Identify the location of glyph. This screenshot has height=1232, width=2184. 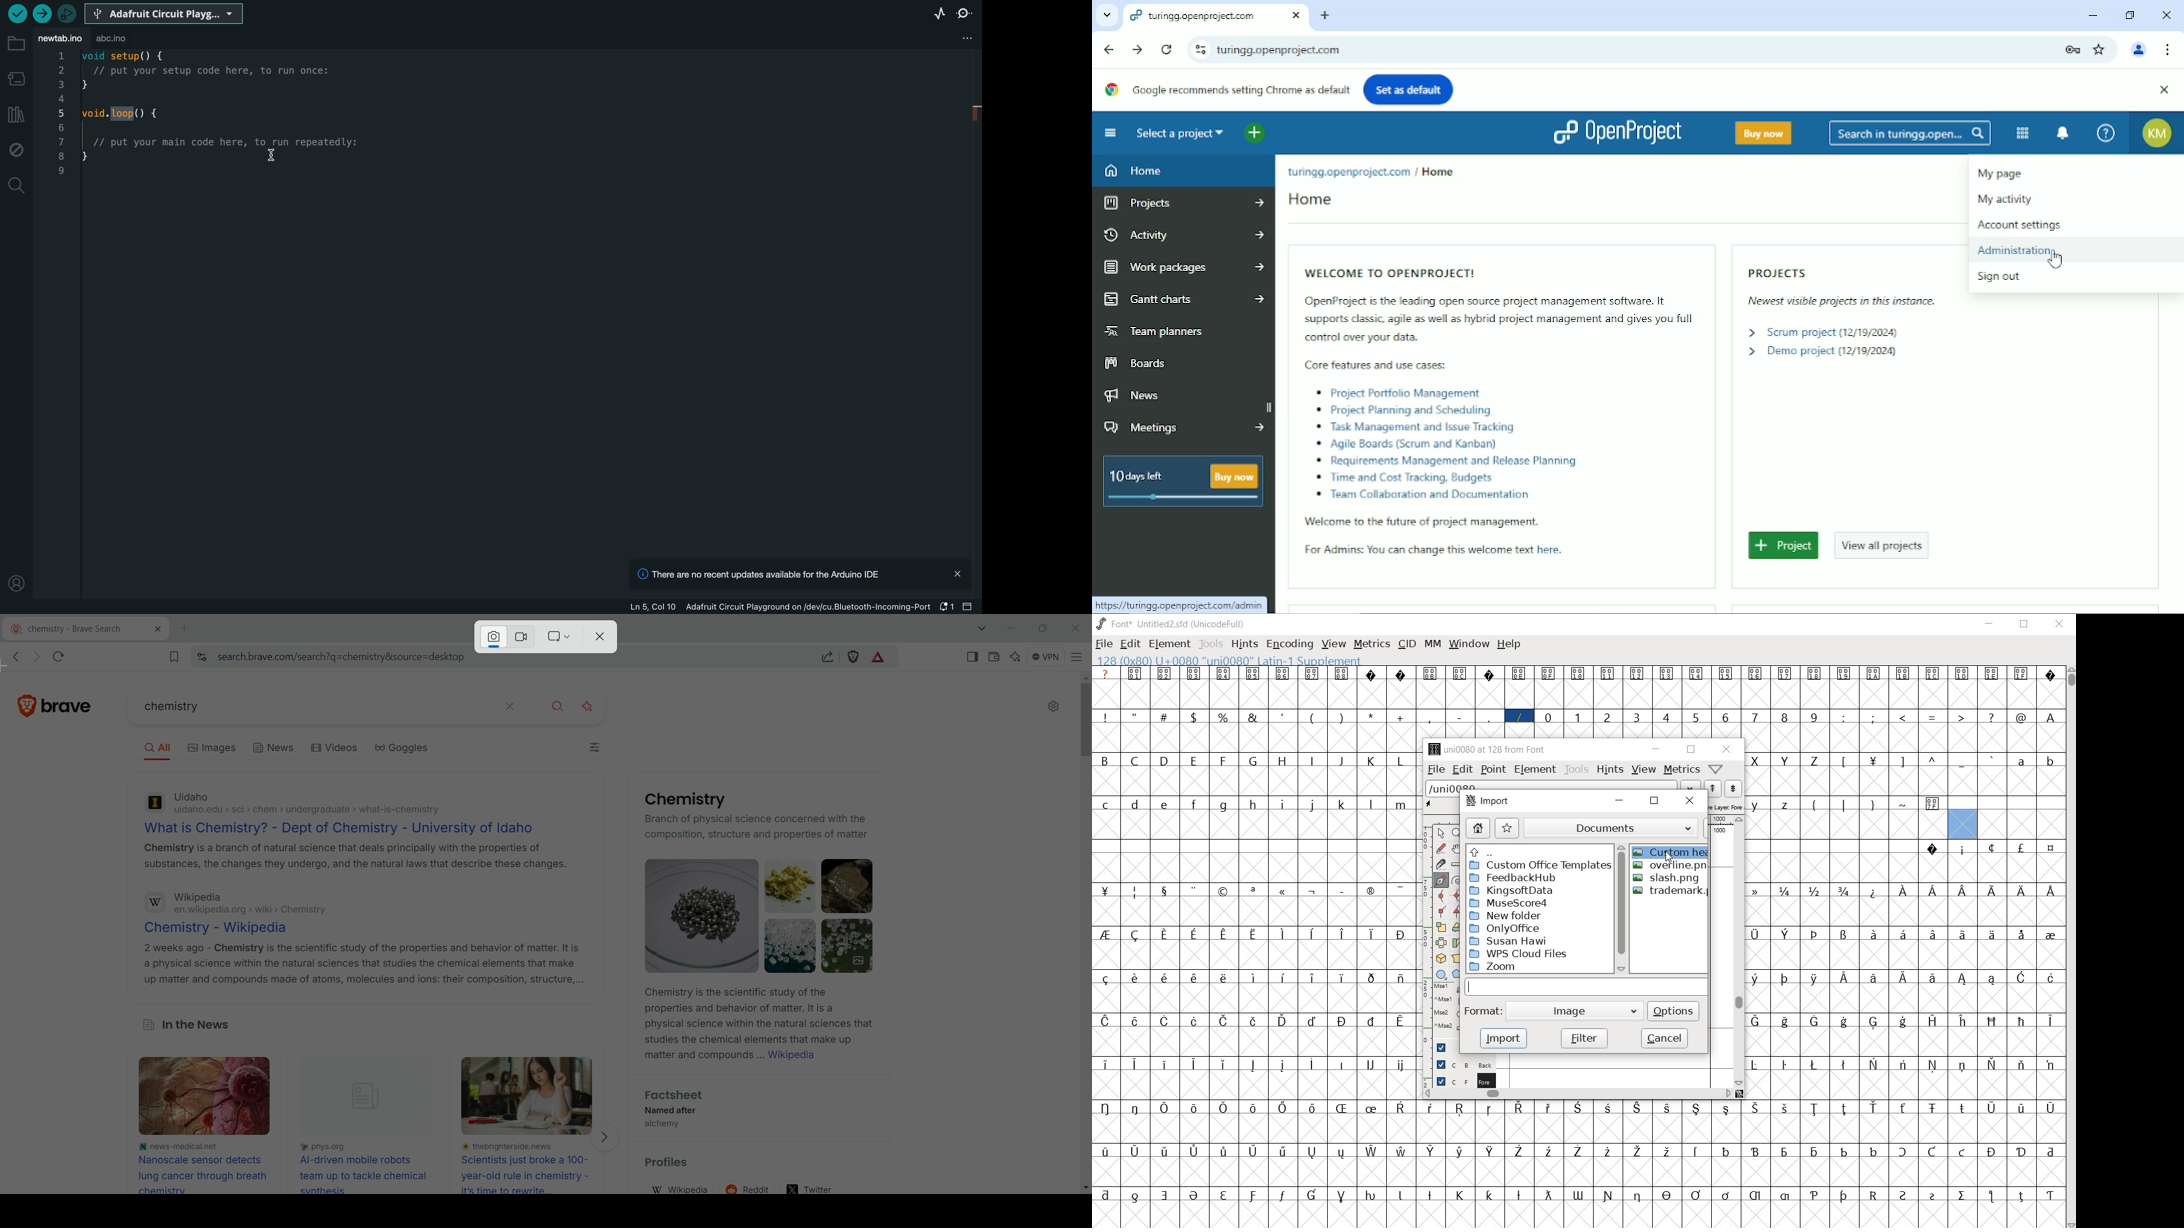
(1548, 1195).